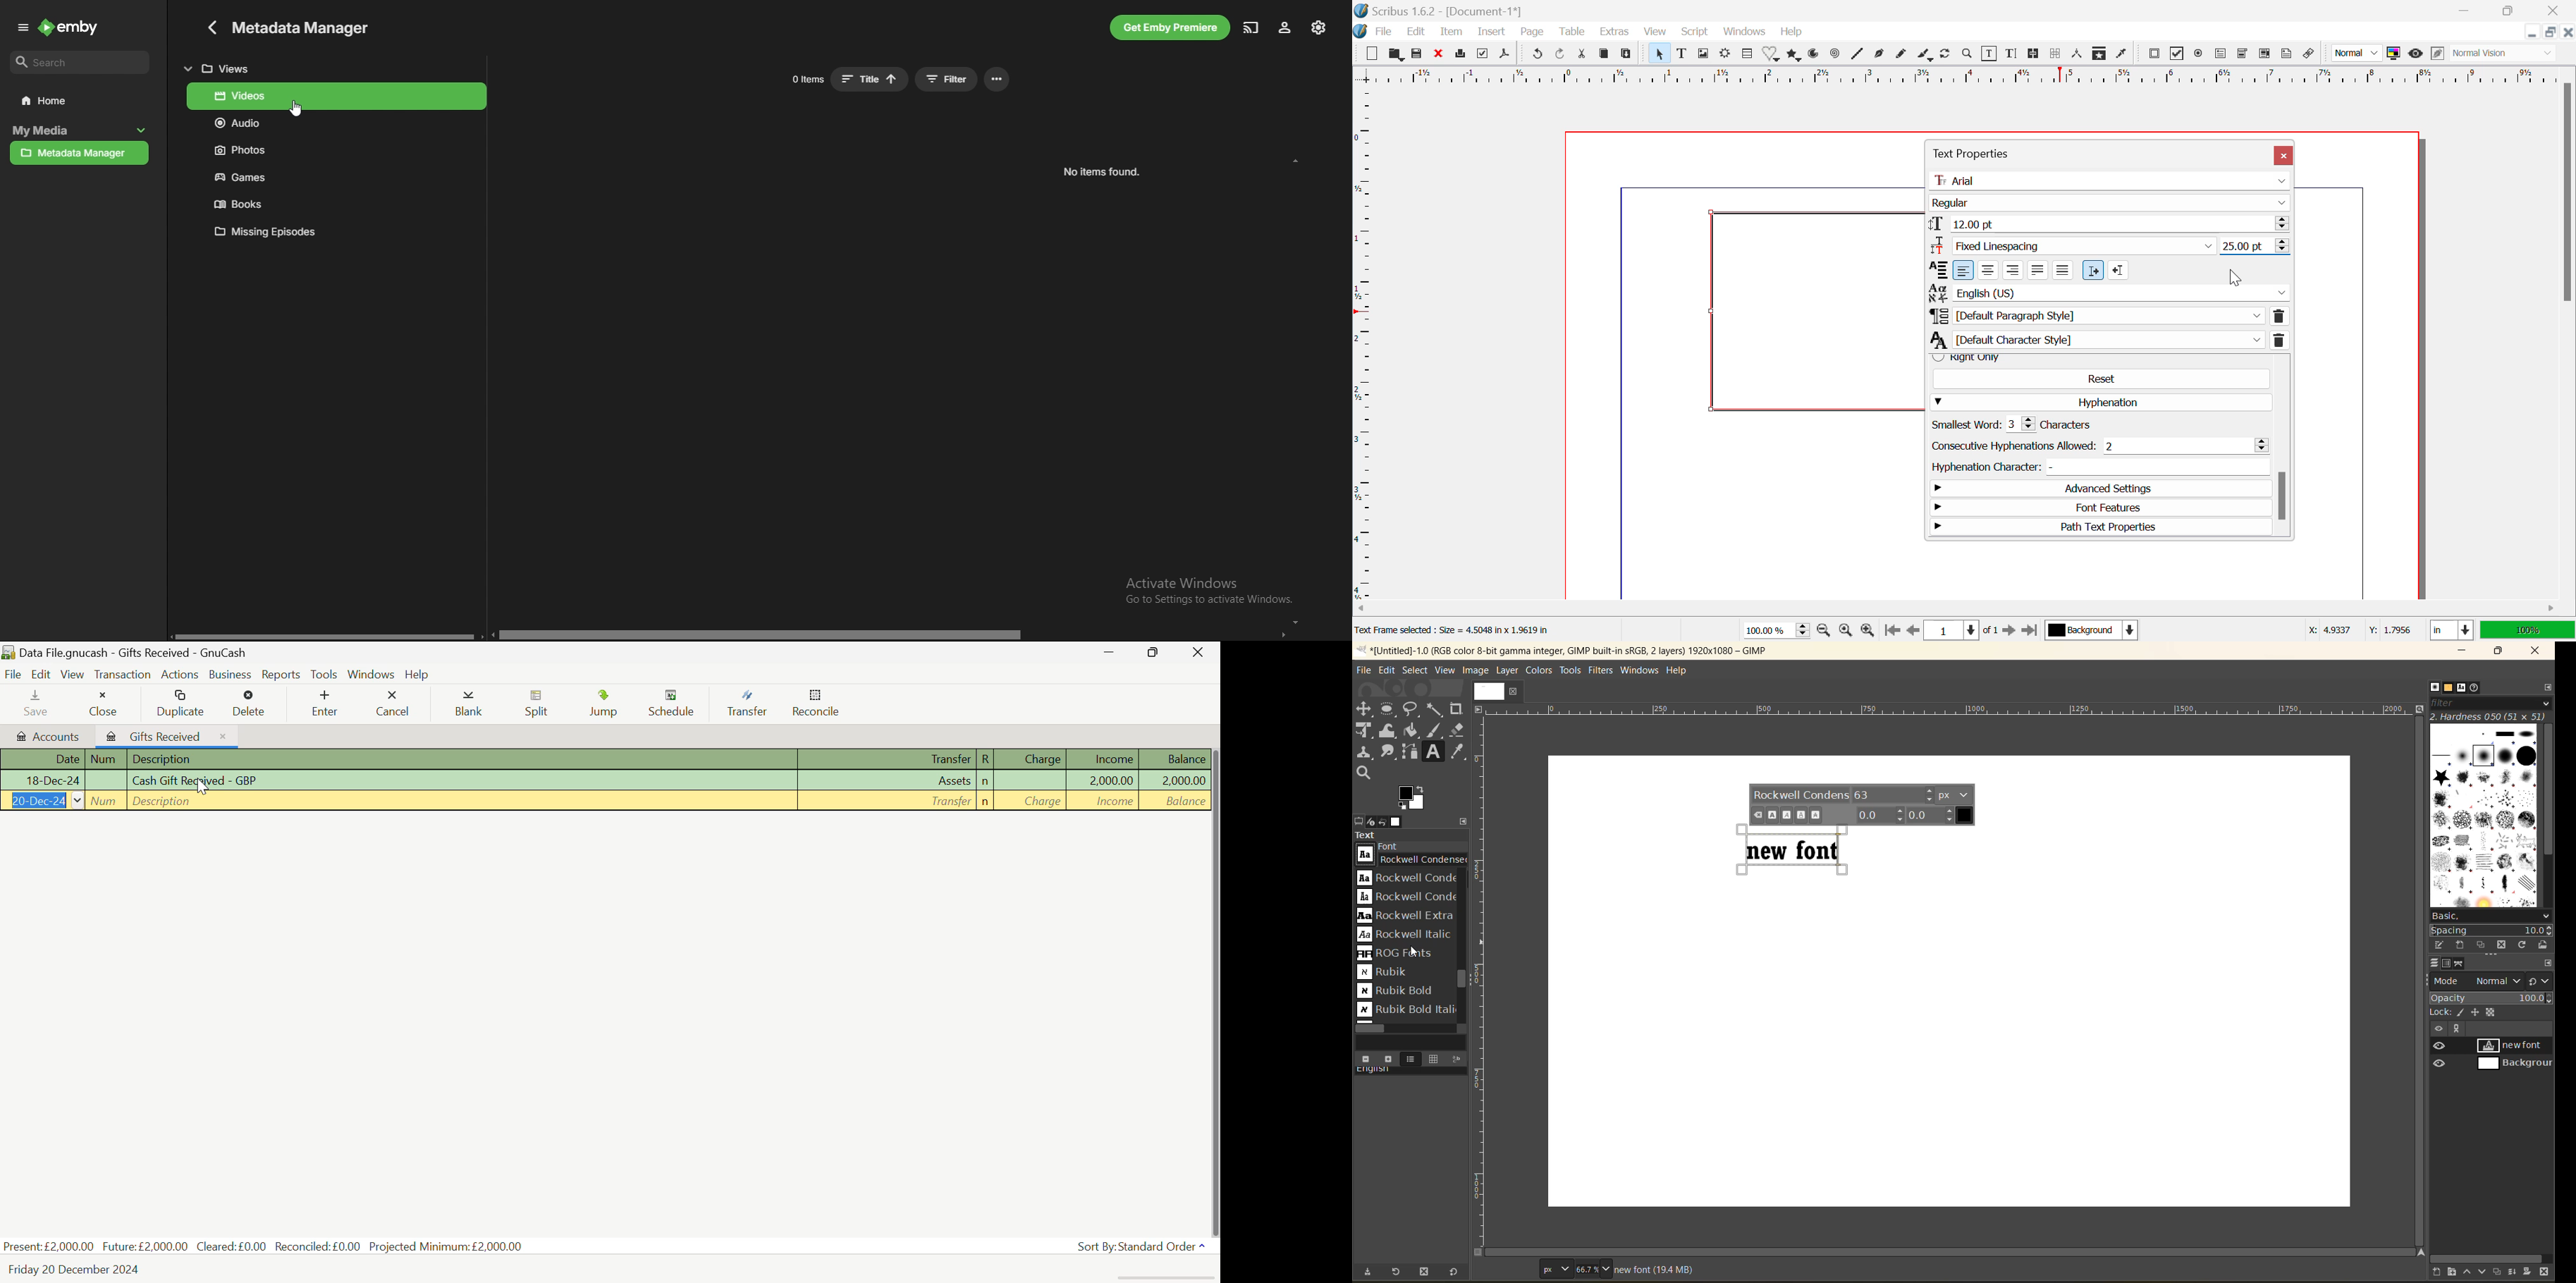 The width and height of the screenshot is (2576, 1288). Describe the element at coordinates (2543, 945) in the screenshot. I see `open brush as image` at that location.